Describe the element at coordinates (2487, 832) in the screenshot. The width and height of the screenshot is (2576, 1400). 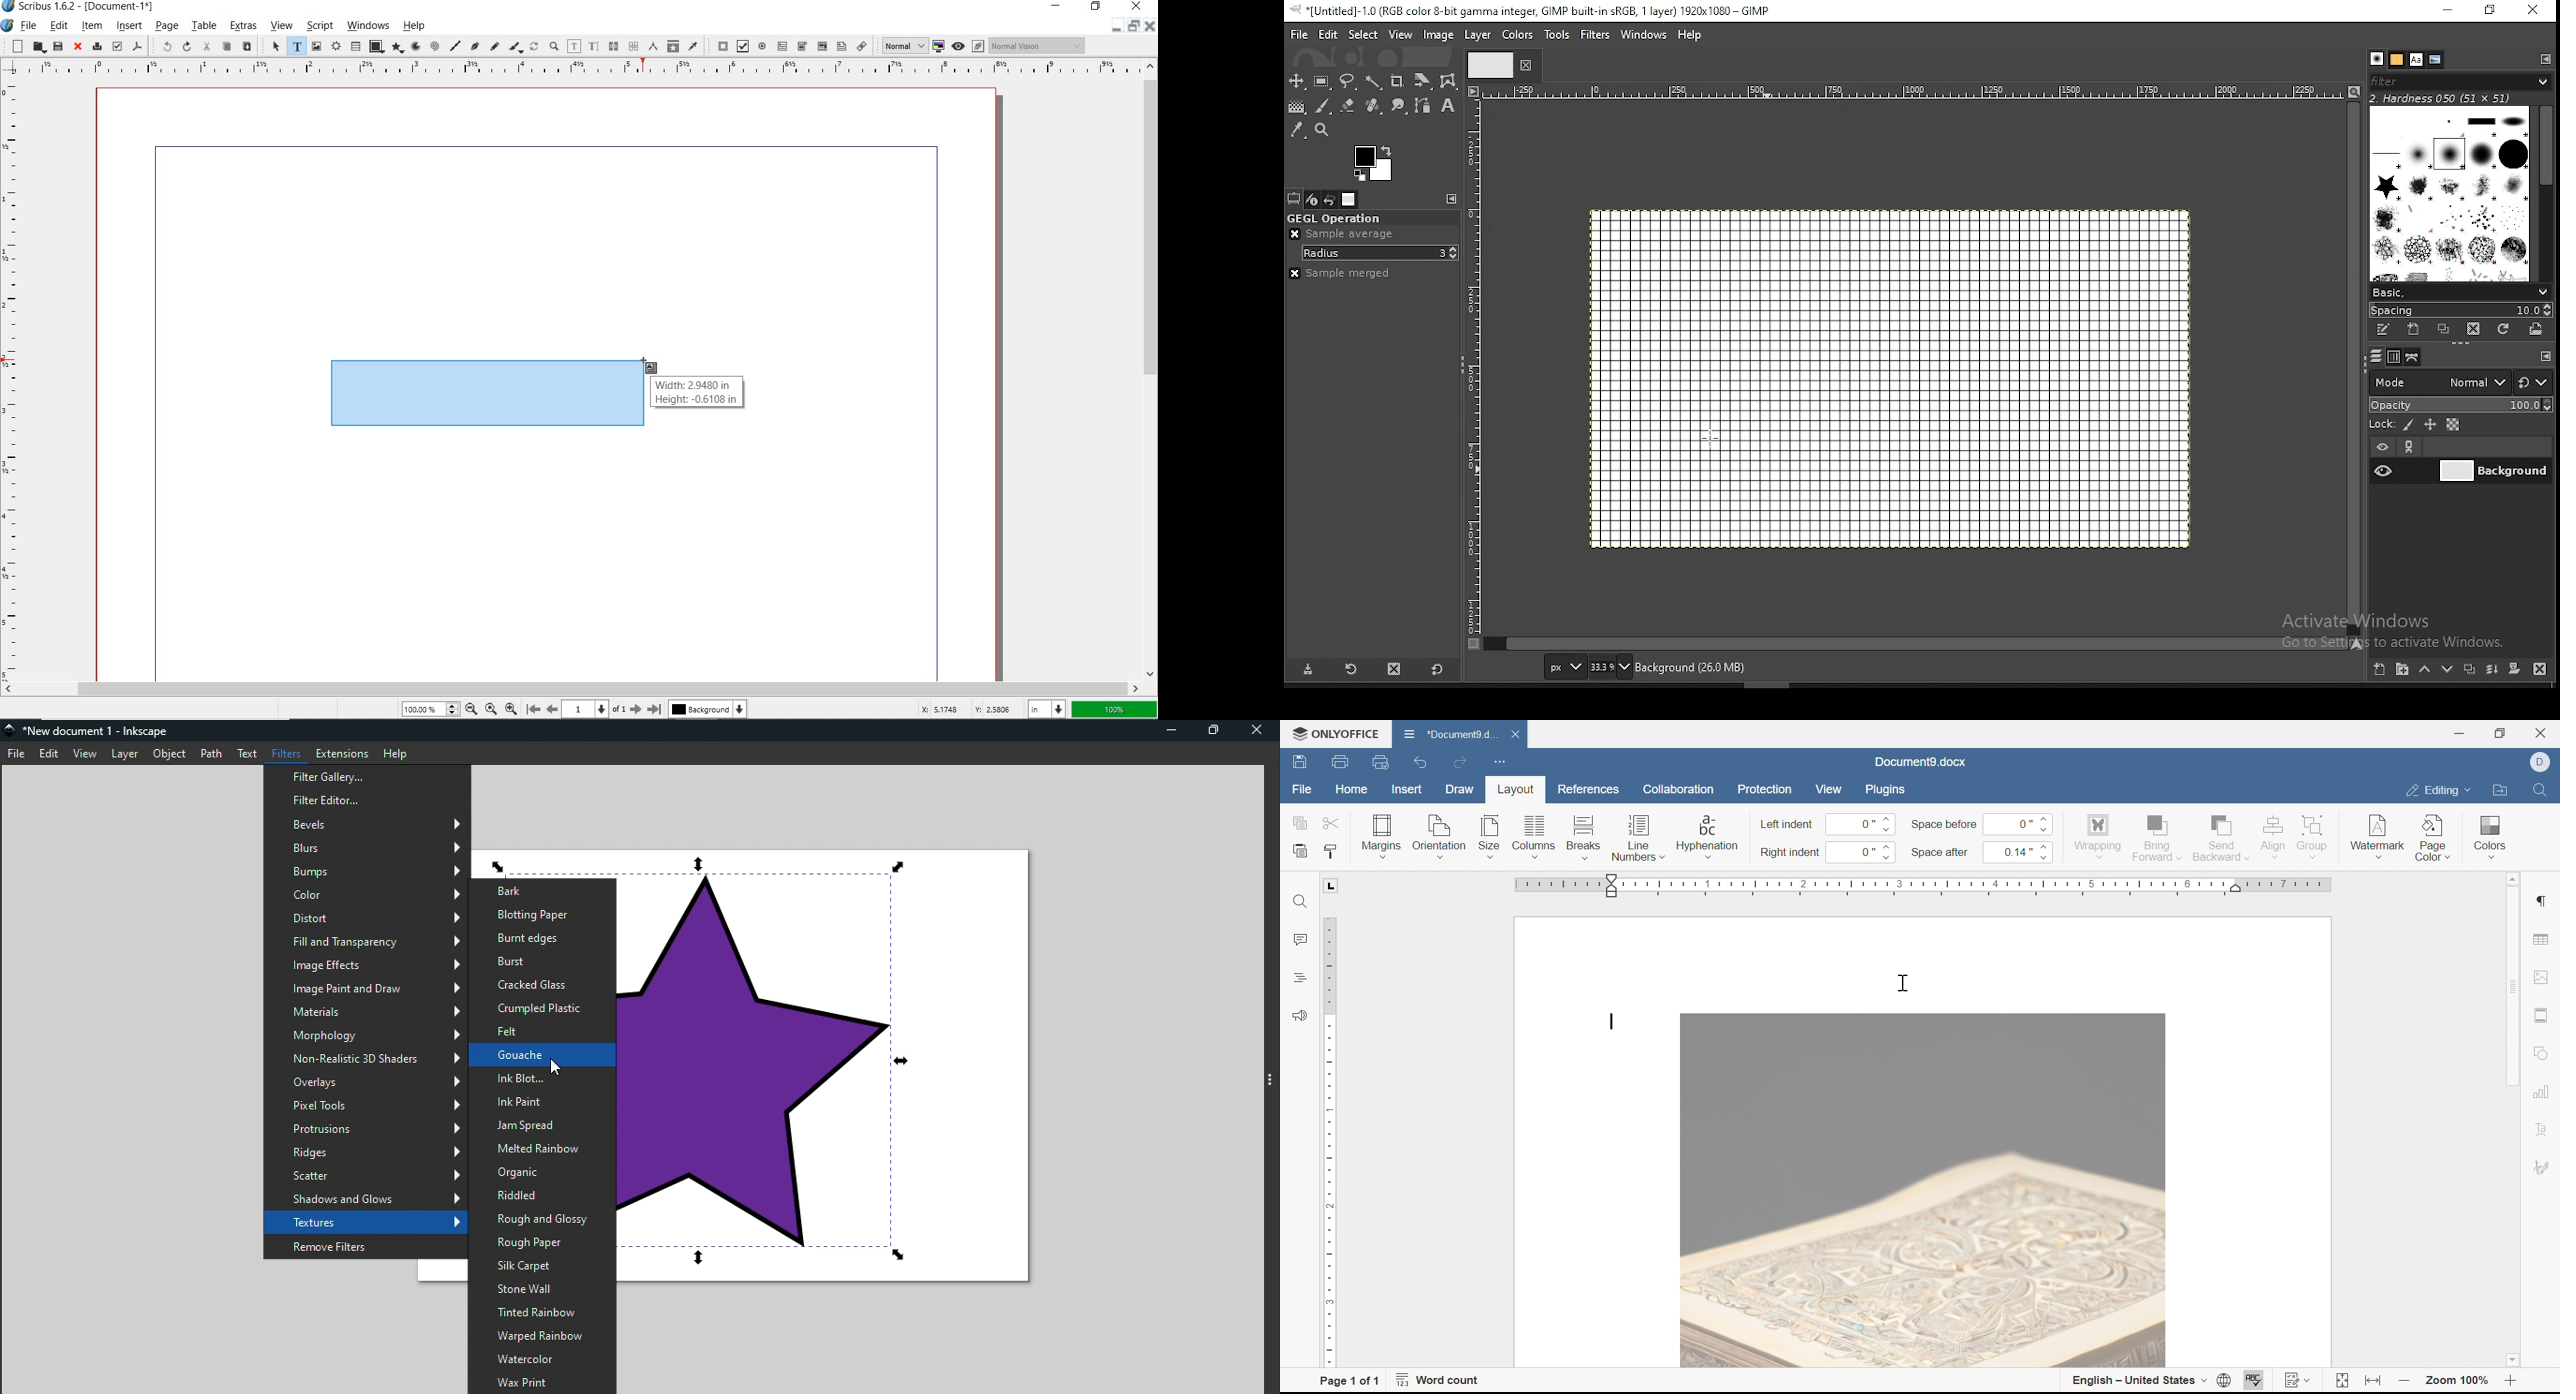
I see `colors` at that location.